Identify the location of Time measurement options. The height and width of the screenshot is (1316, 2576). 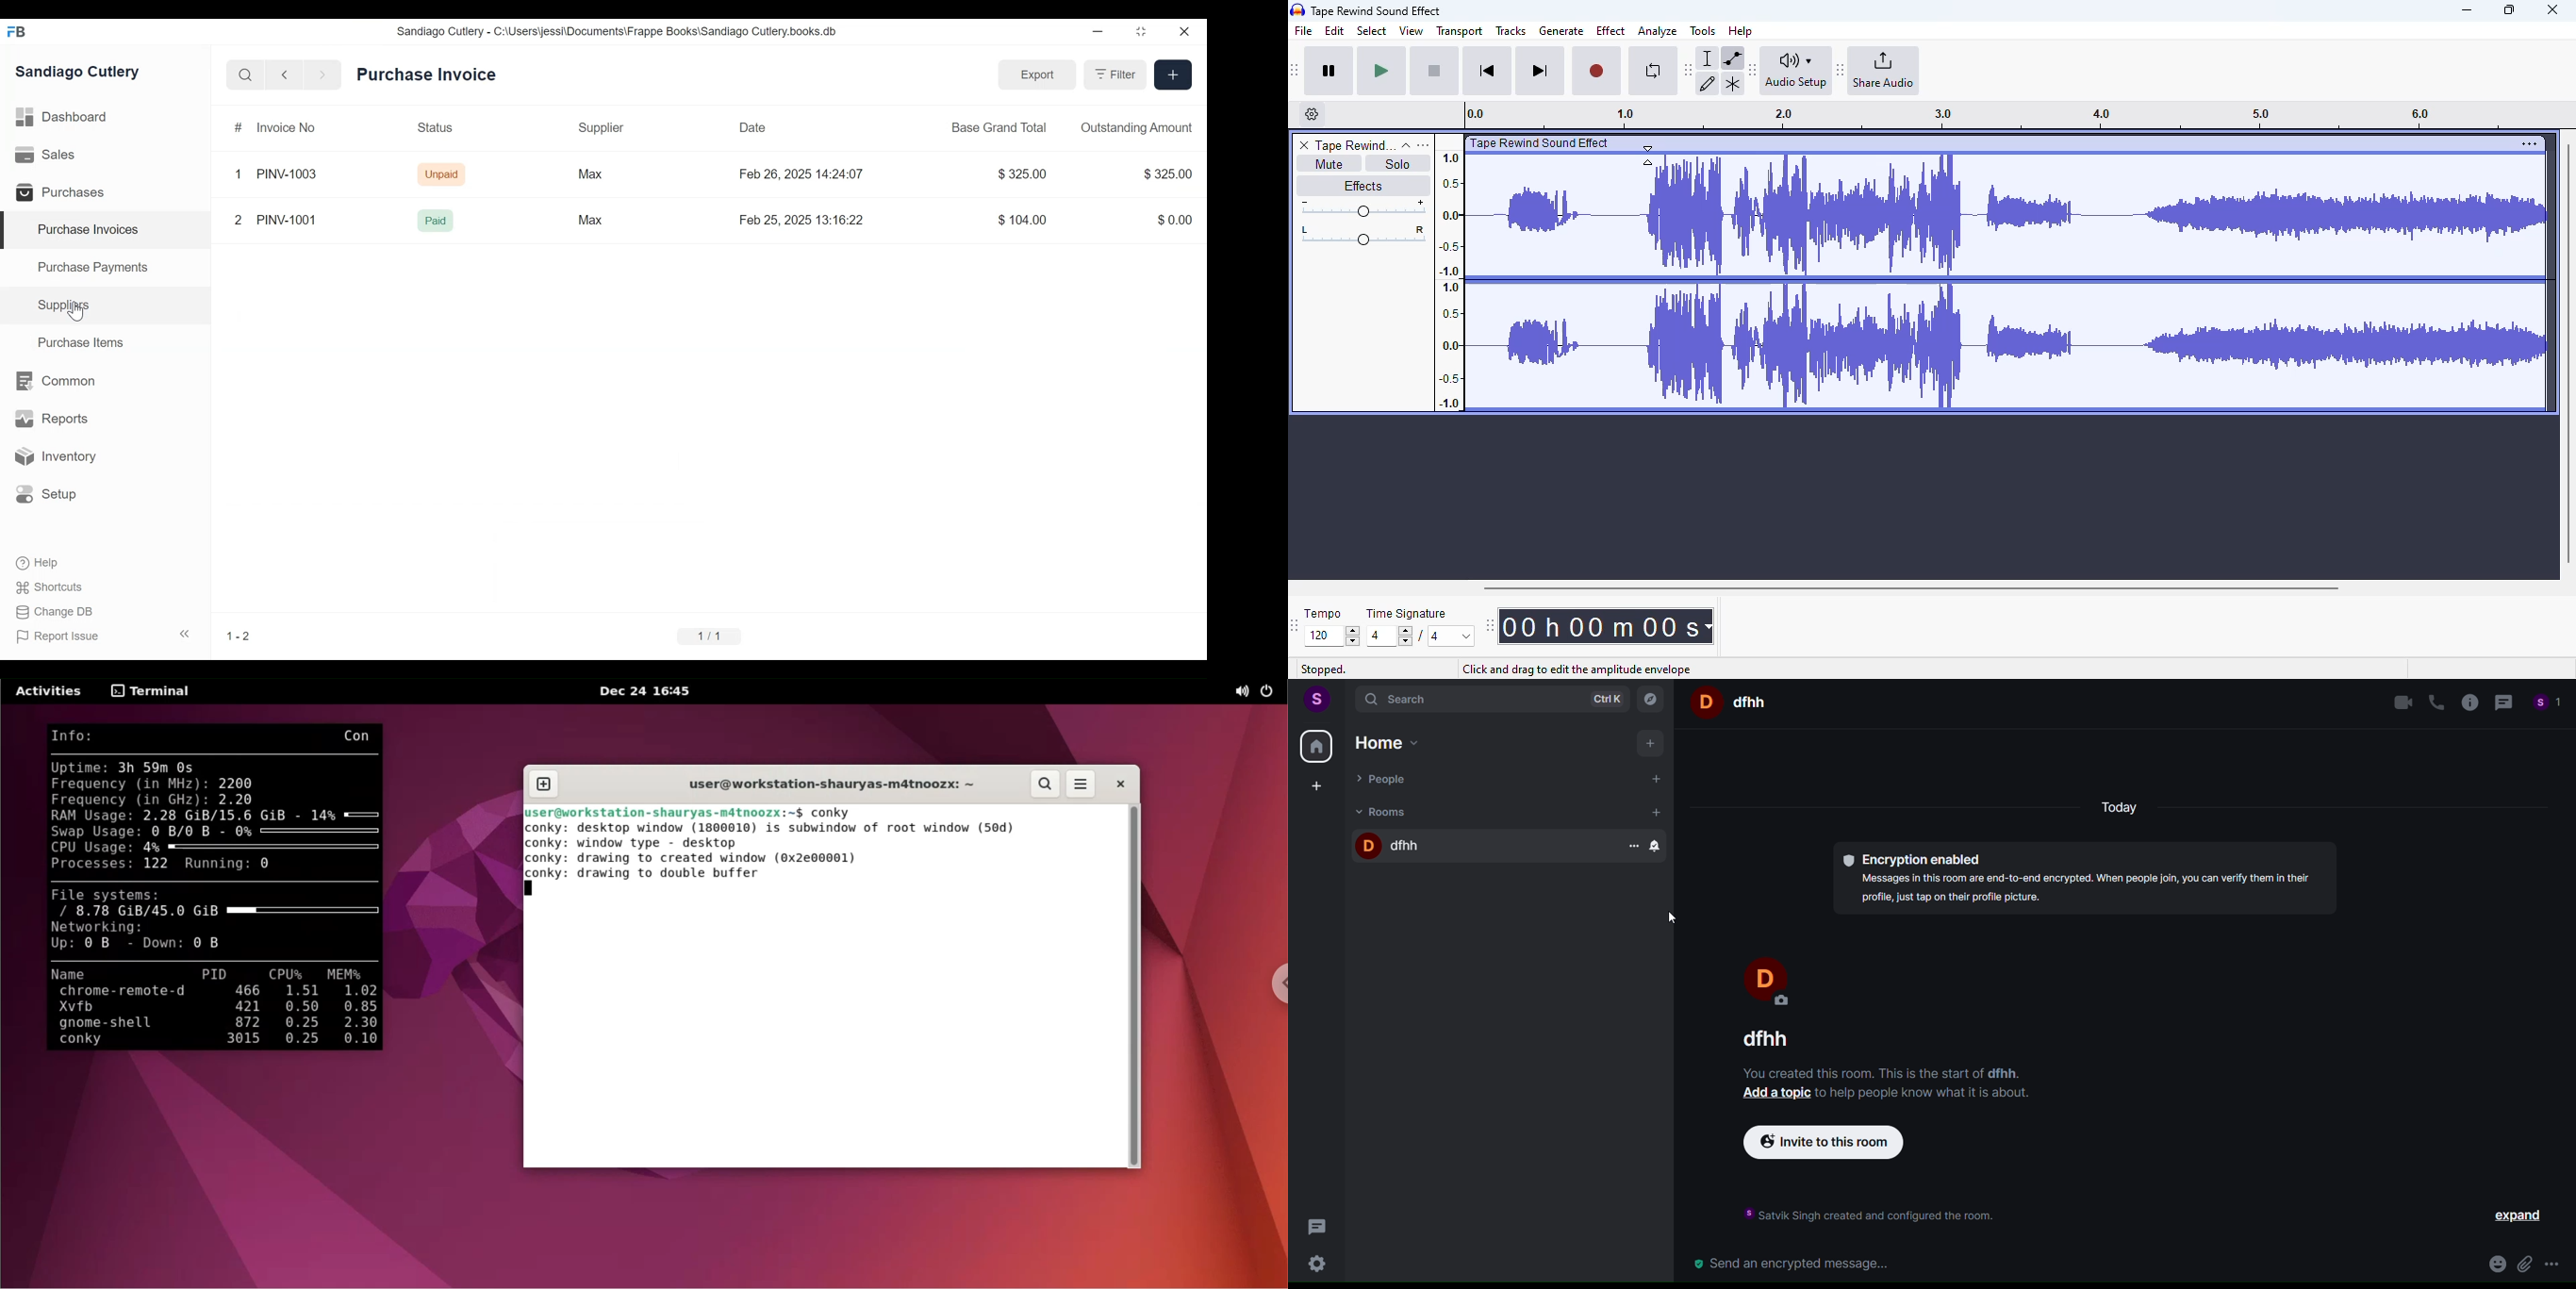
(1708, 626).